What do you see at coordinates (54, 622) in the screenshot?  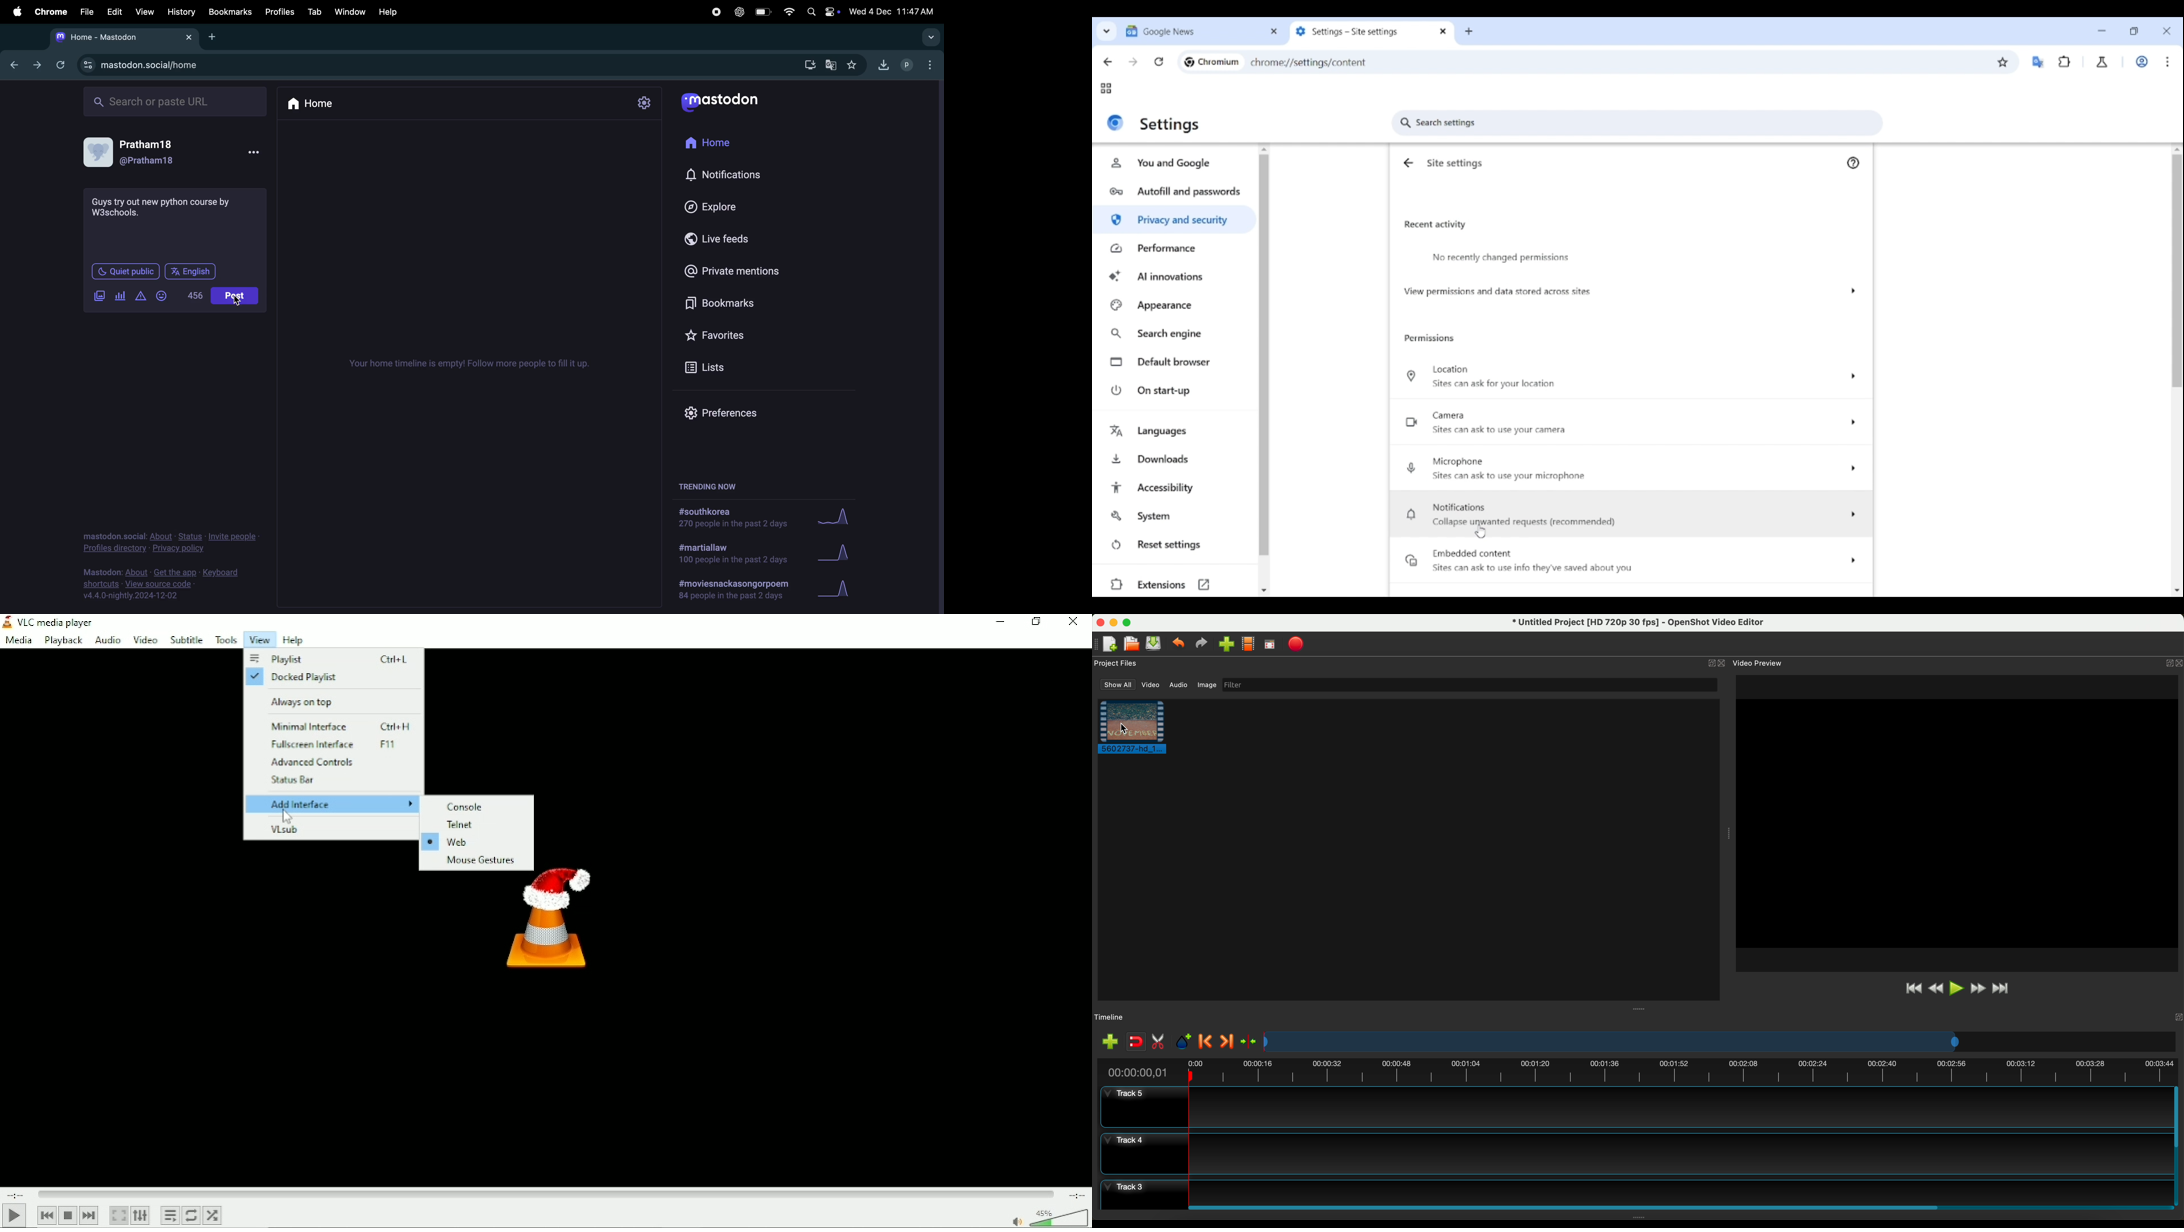 I see `VLC media player` at bounding box center [54, 622].